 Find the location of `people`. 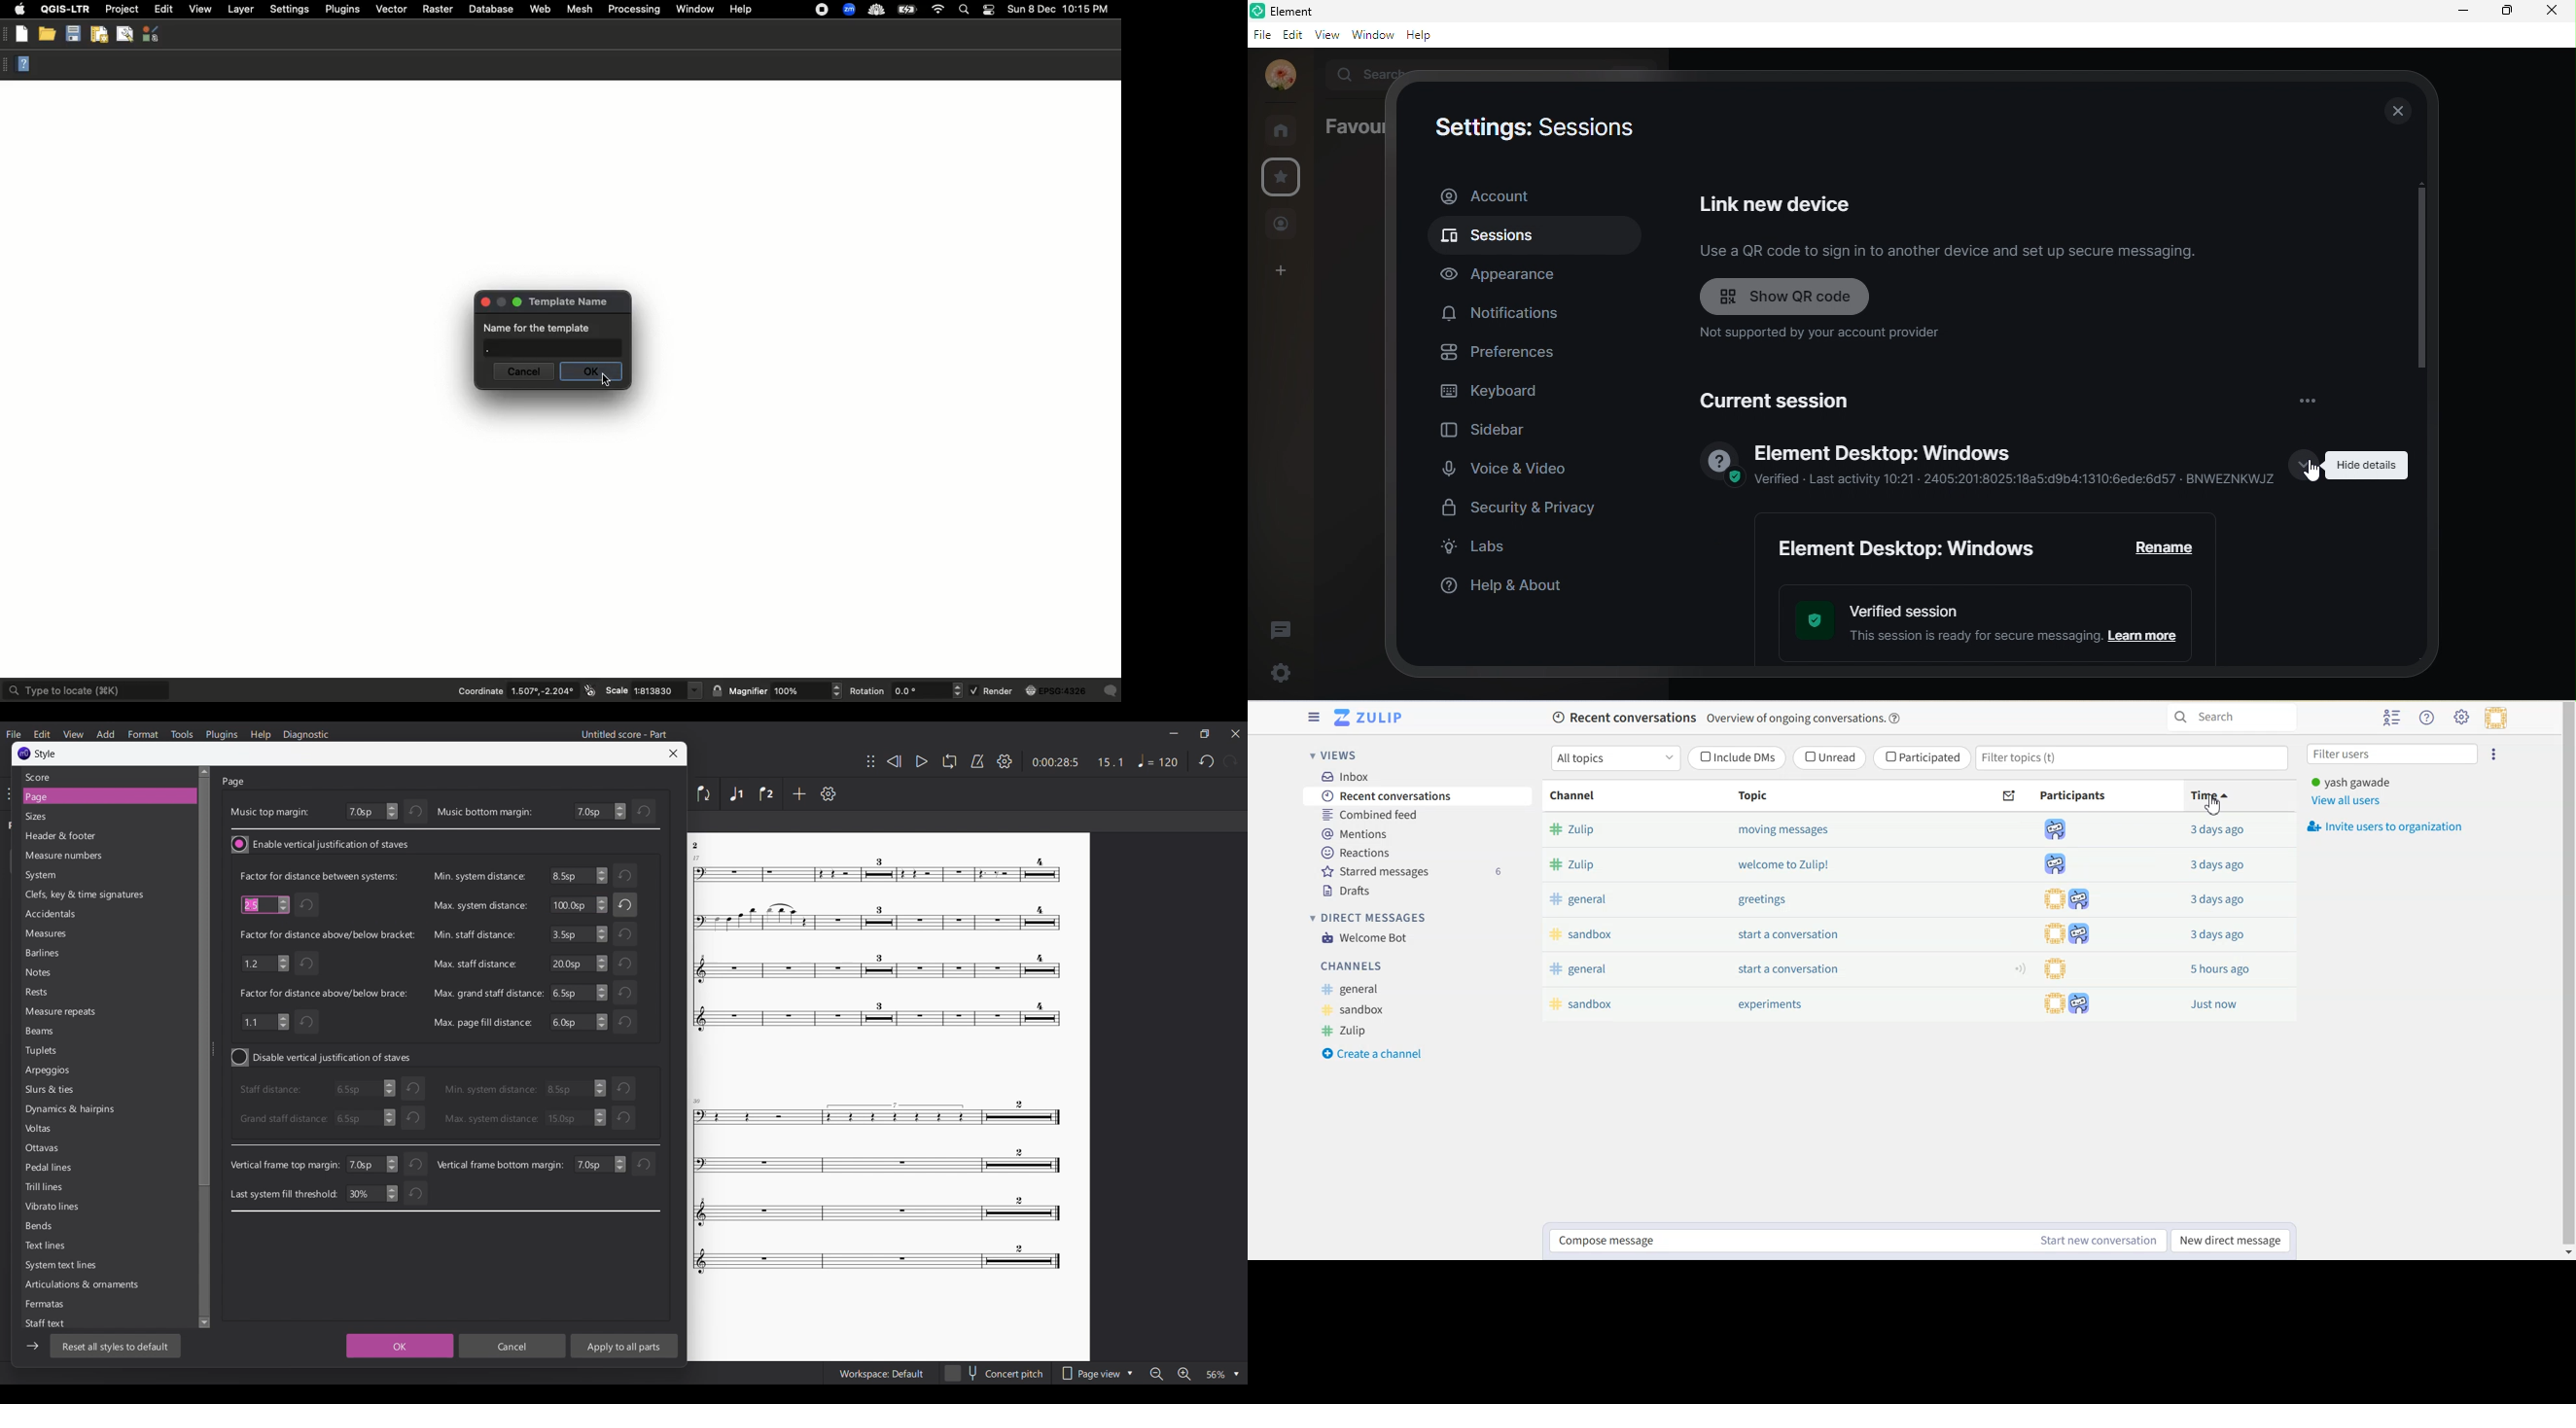

people is located at coordinates (1282, 226).